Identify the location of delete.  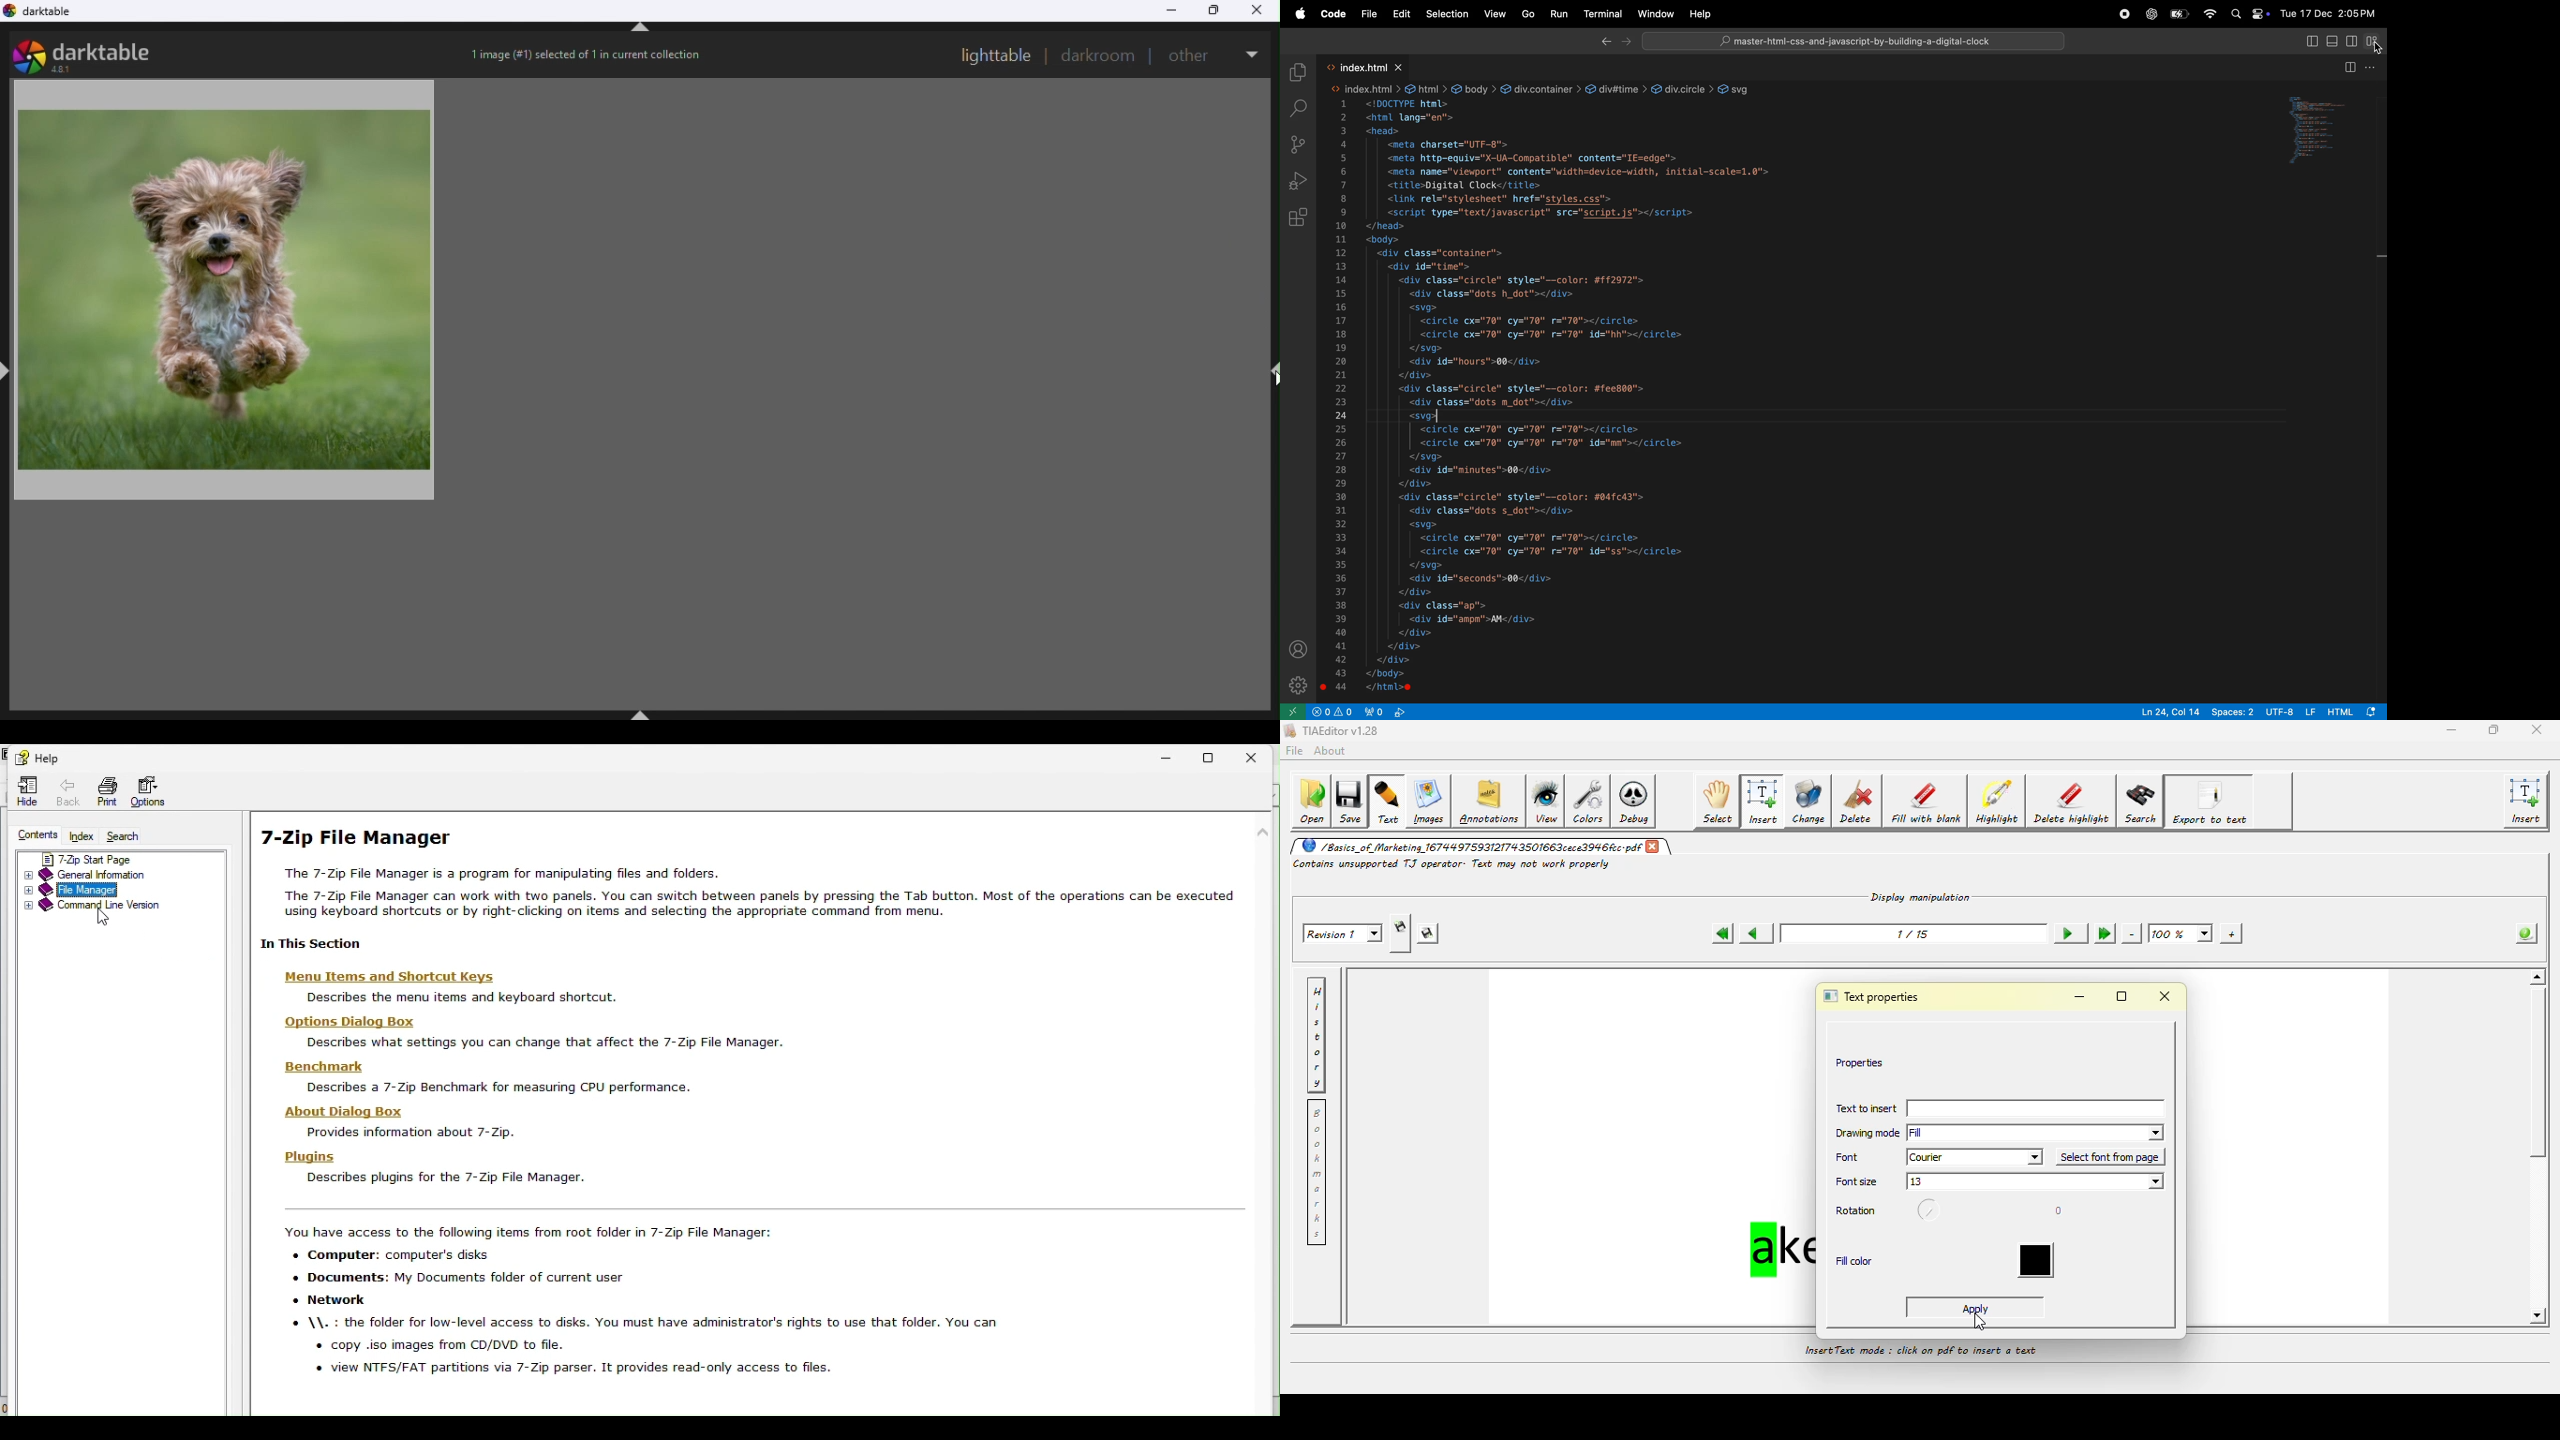
(1859, 802).